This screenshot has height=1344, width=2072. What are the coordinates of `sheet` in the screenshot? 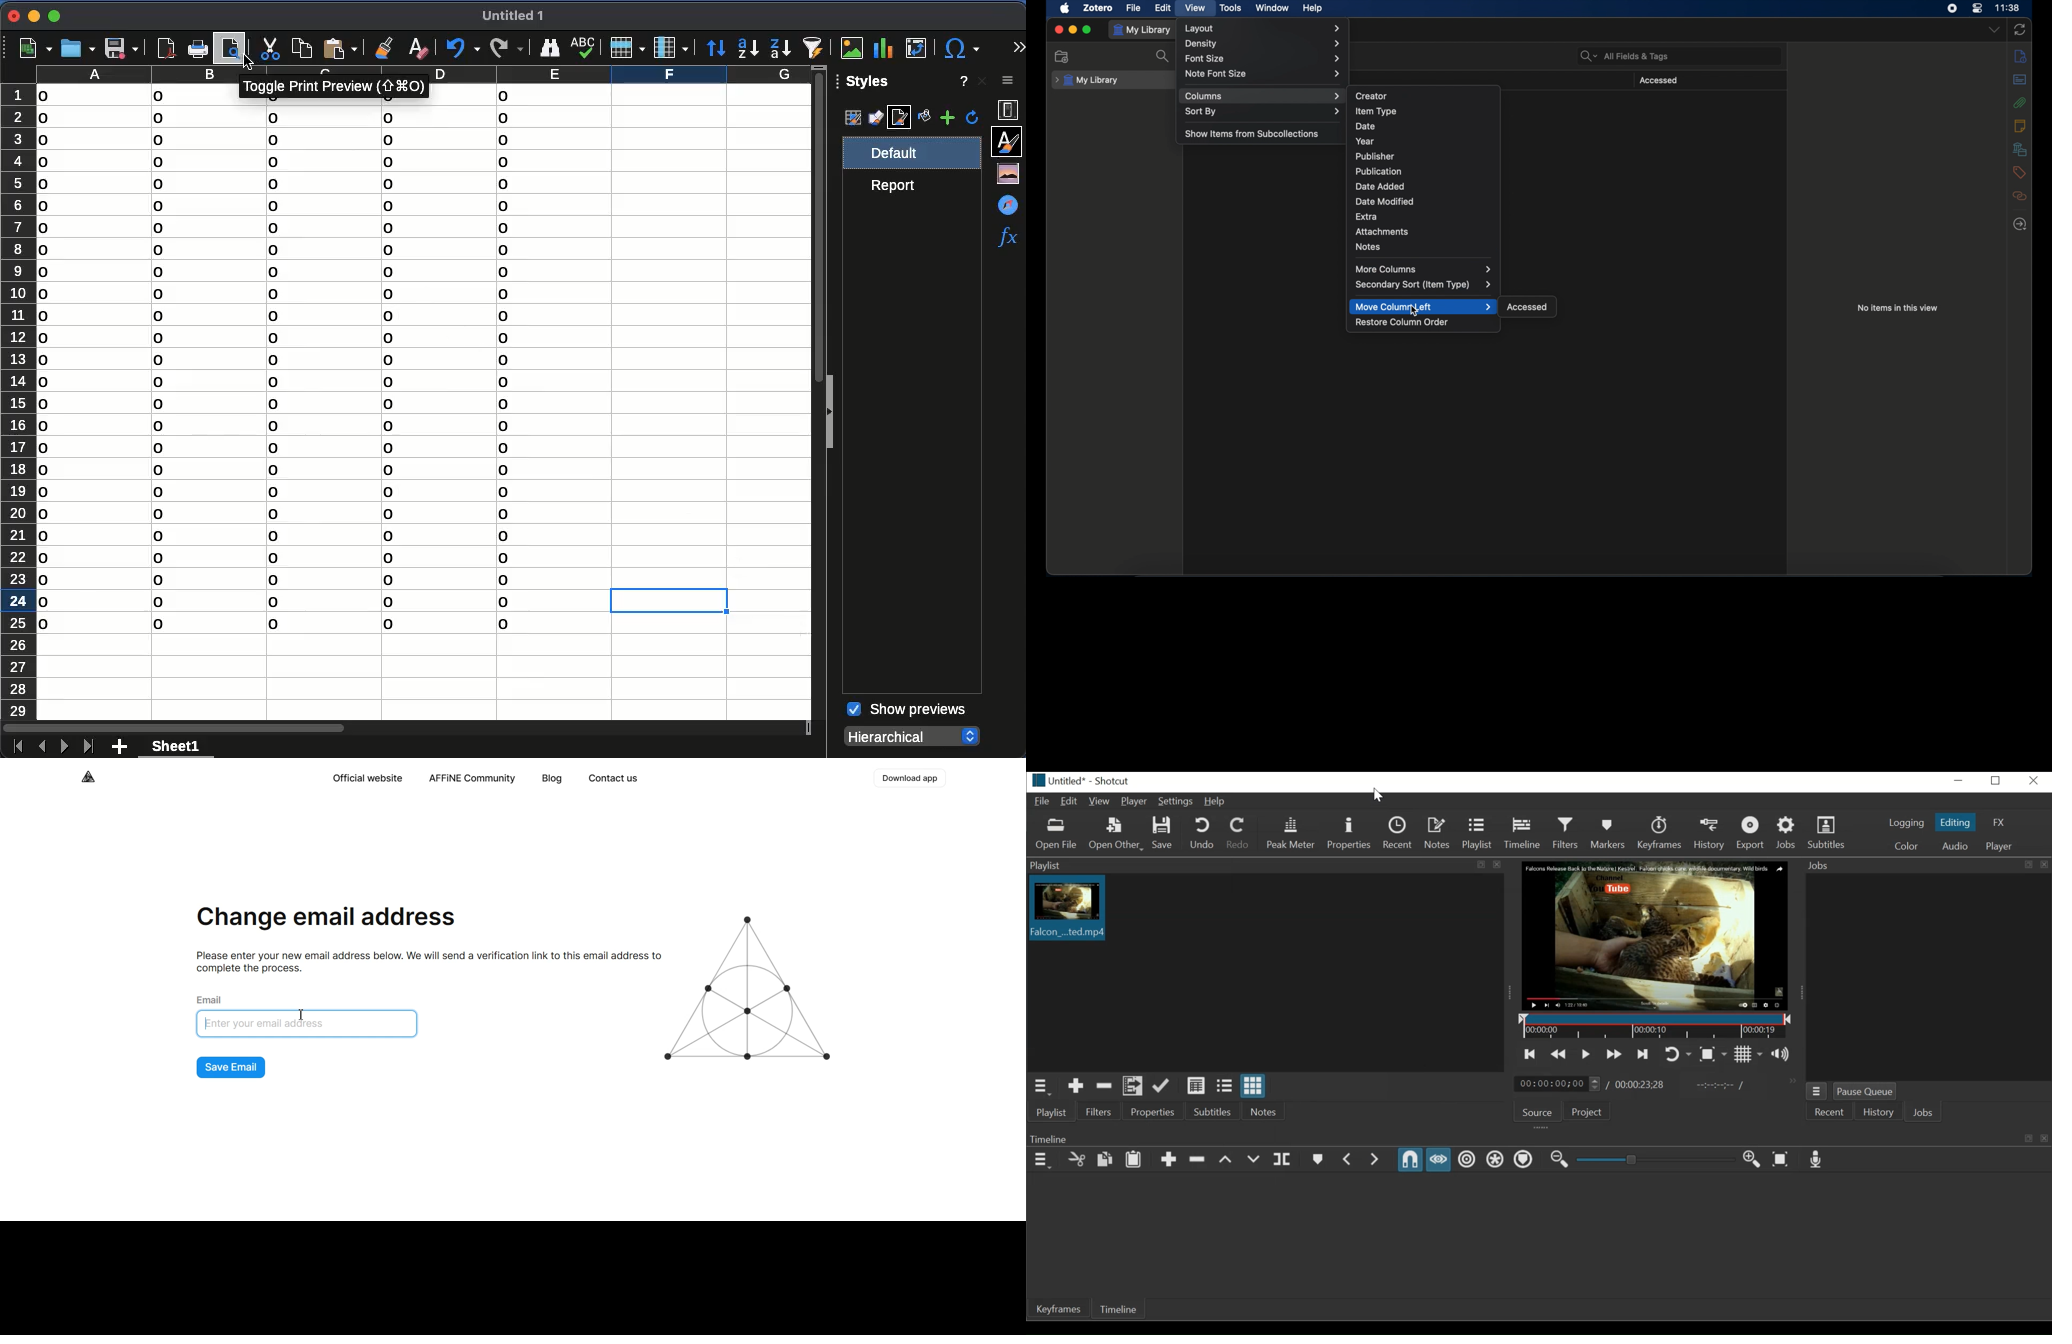 It's located at (178, 745).